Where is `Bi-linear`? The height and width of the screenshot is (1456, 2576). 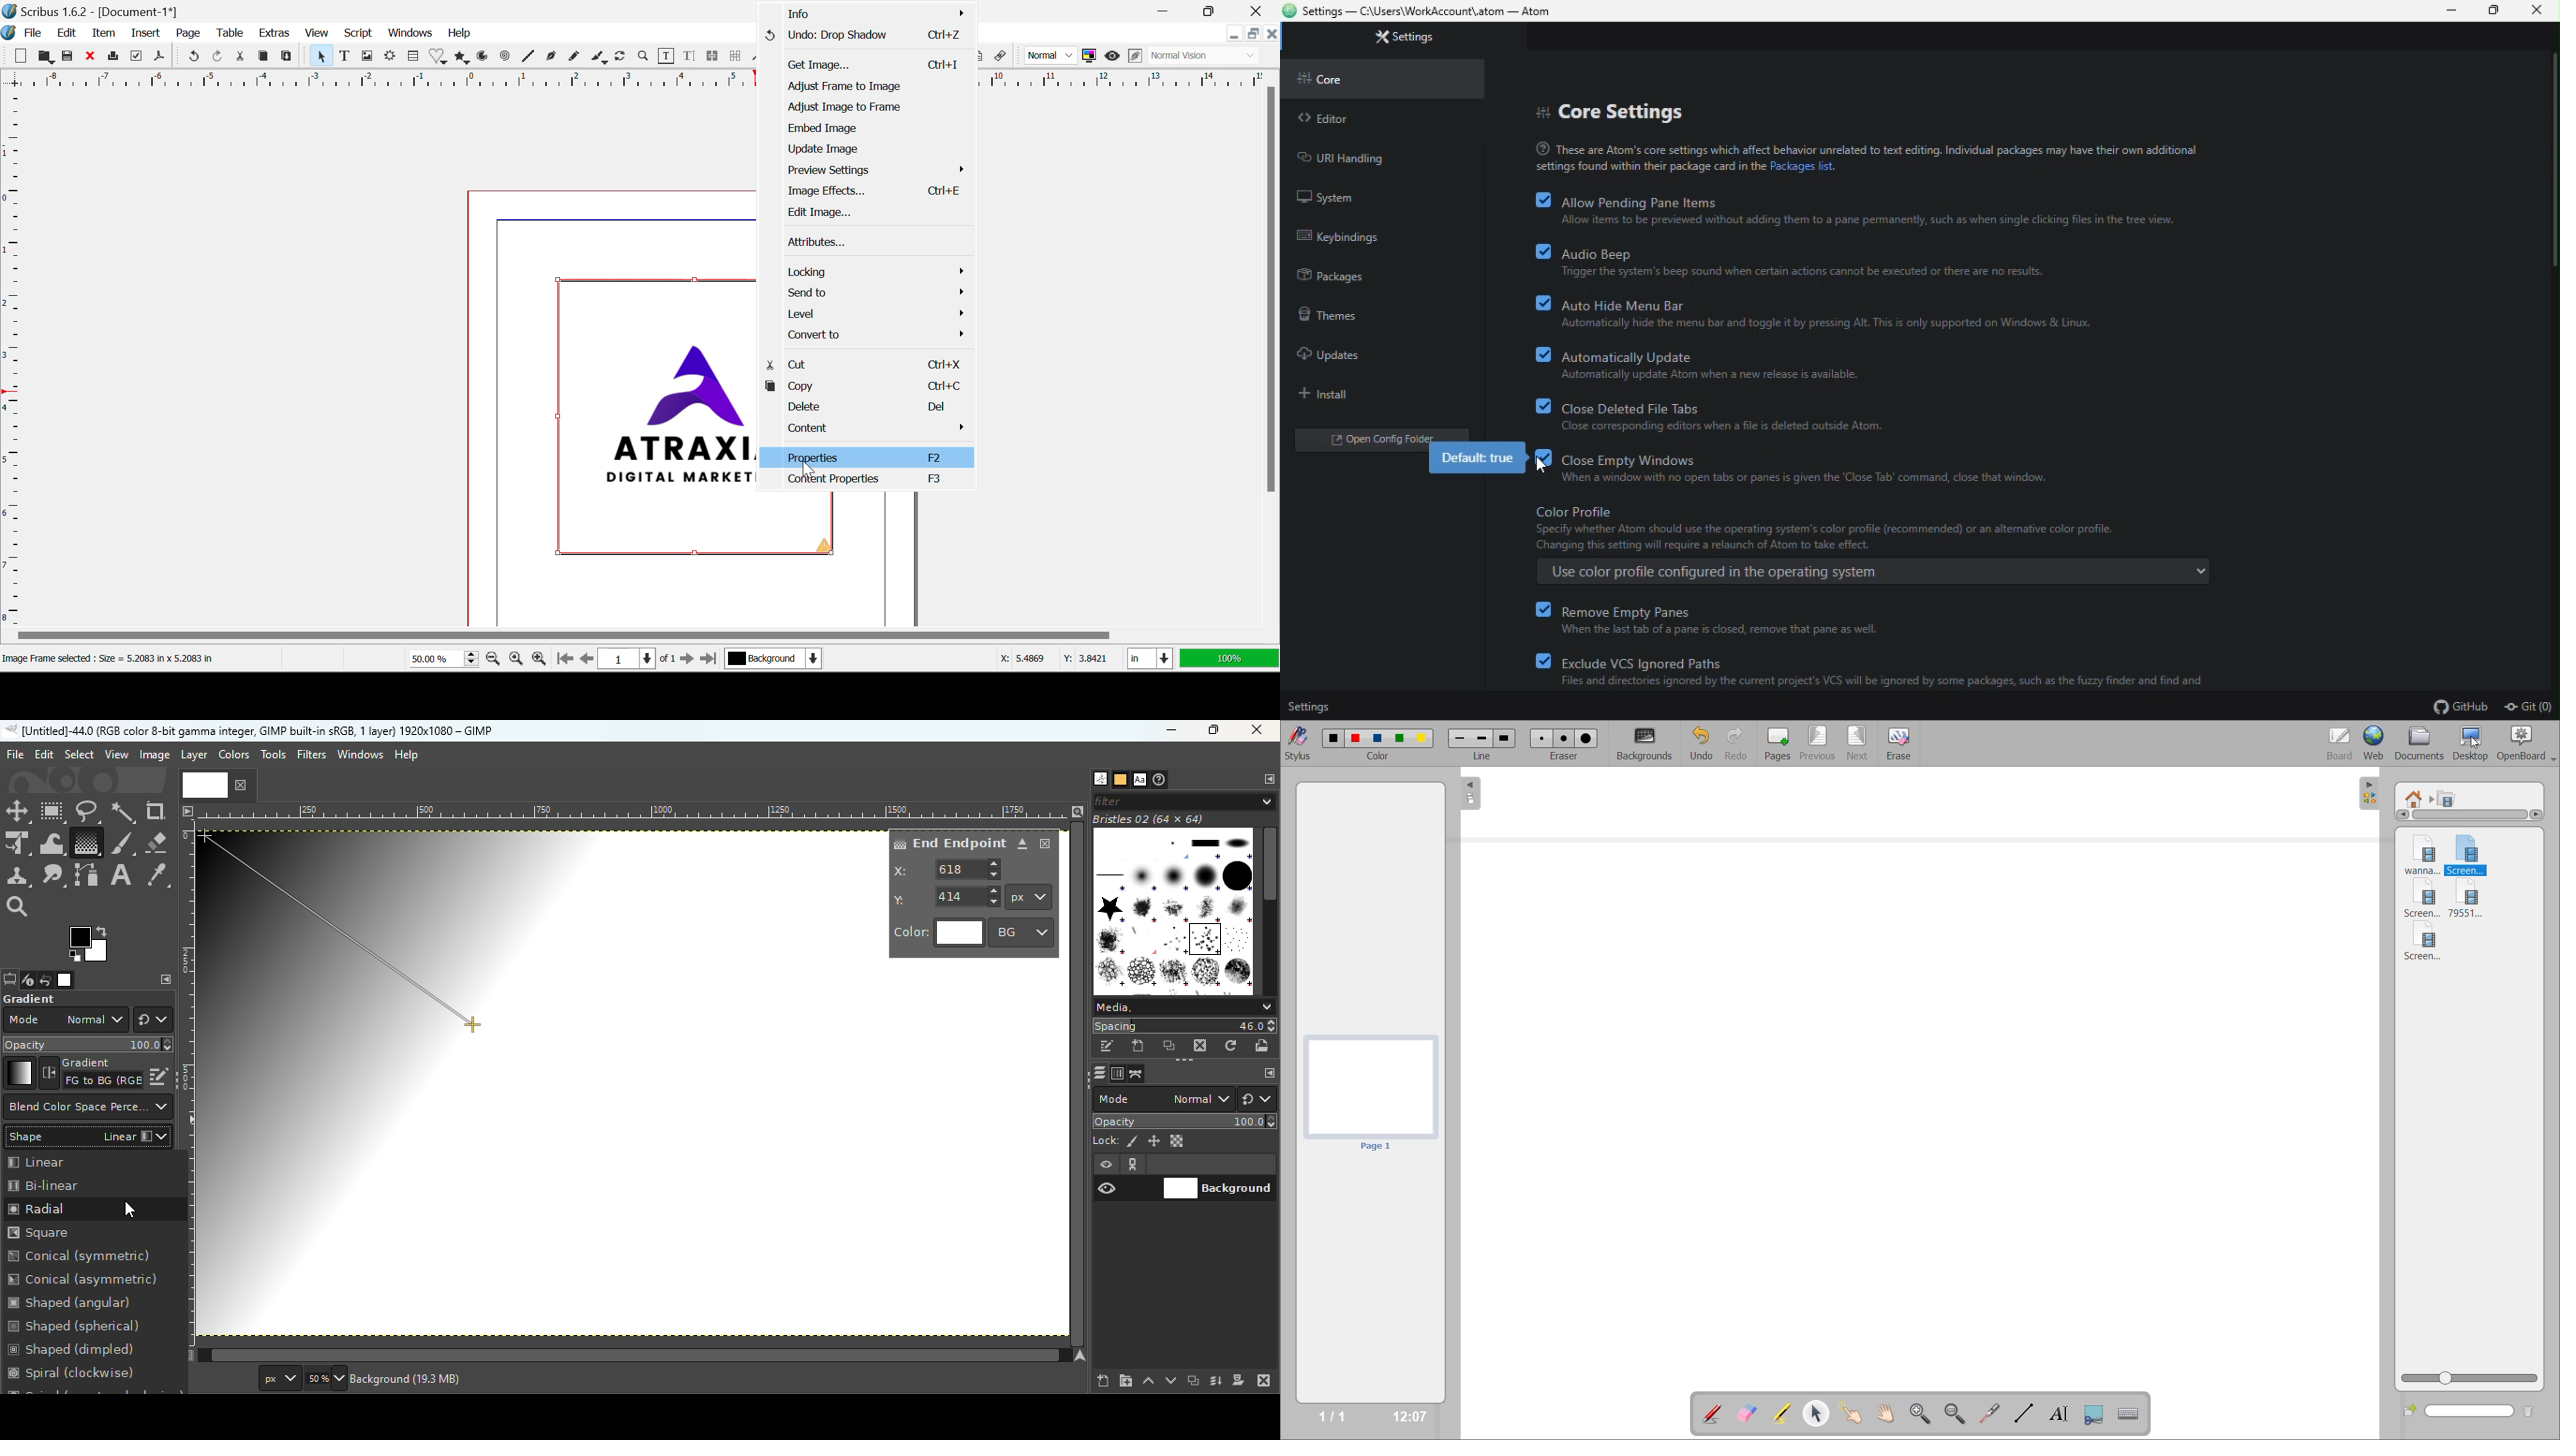 Bi-linear is located at coordinates (60, 1185).